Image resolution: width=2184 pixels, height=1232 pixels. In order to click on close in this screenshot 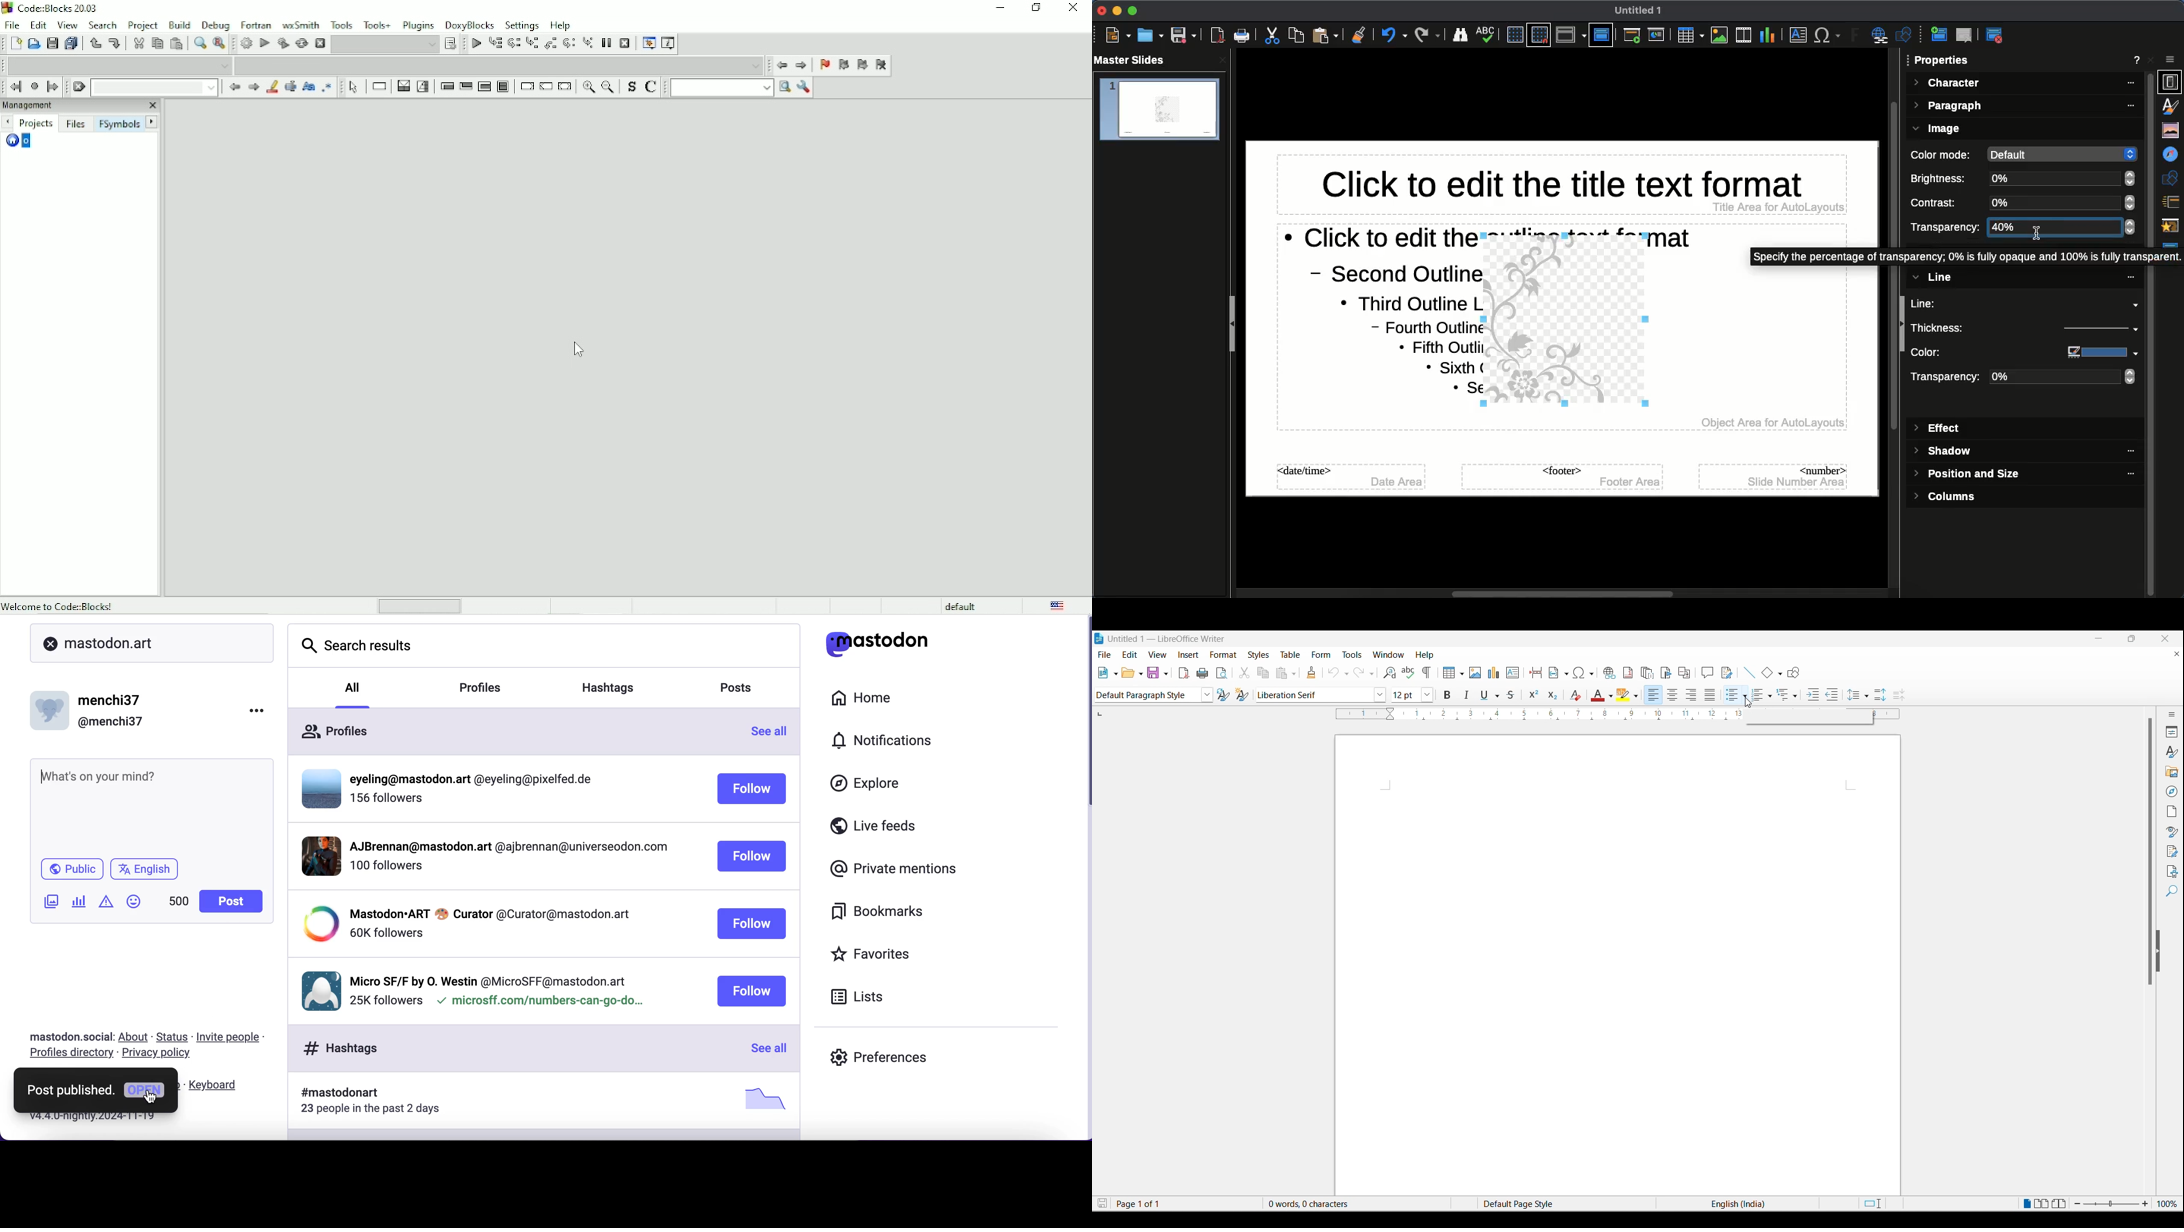, I will do `click(2173, 656)`.